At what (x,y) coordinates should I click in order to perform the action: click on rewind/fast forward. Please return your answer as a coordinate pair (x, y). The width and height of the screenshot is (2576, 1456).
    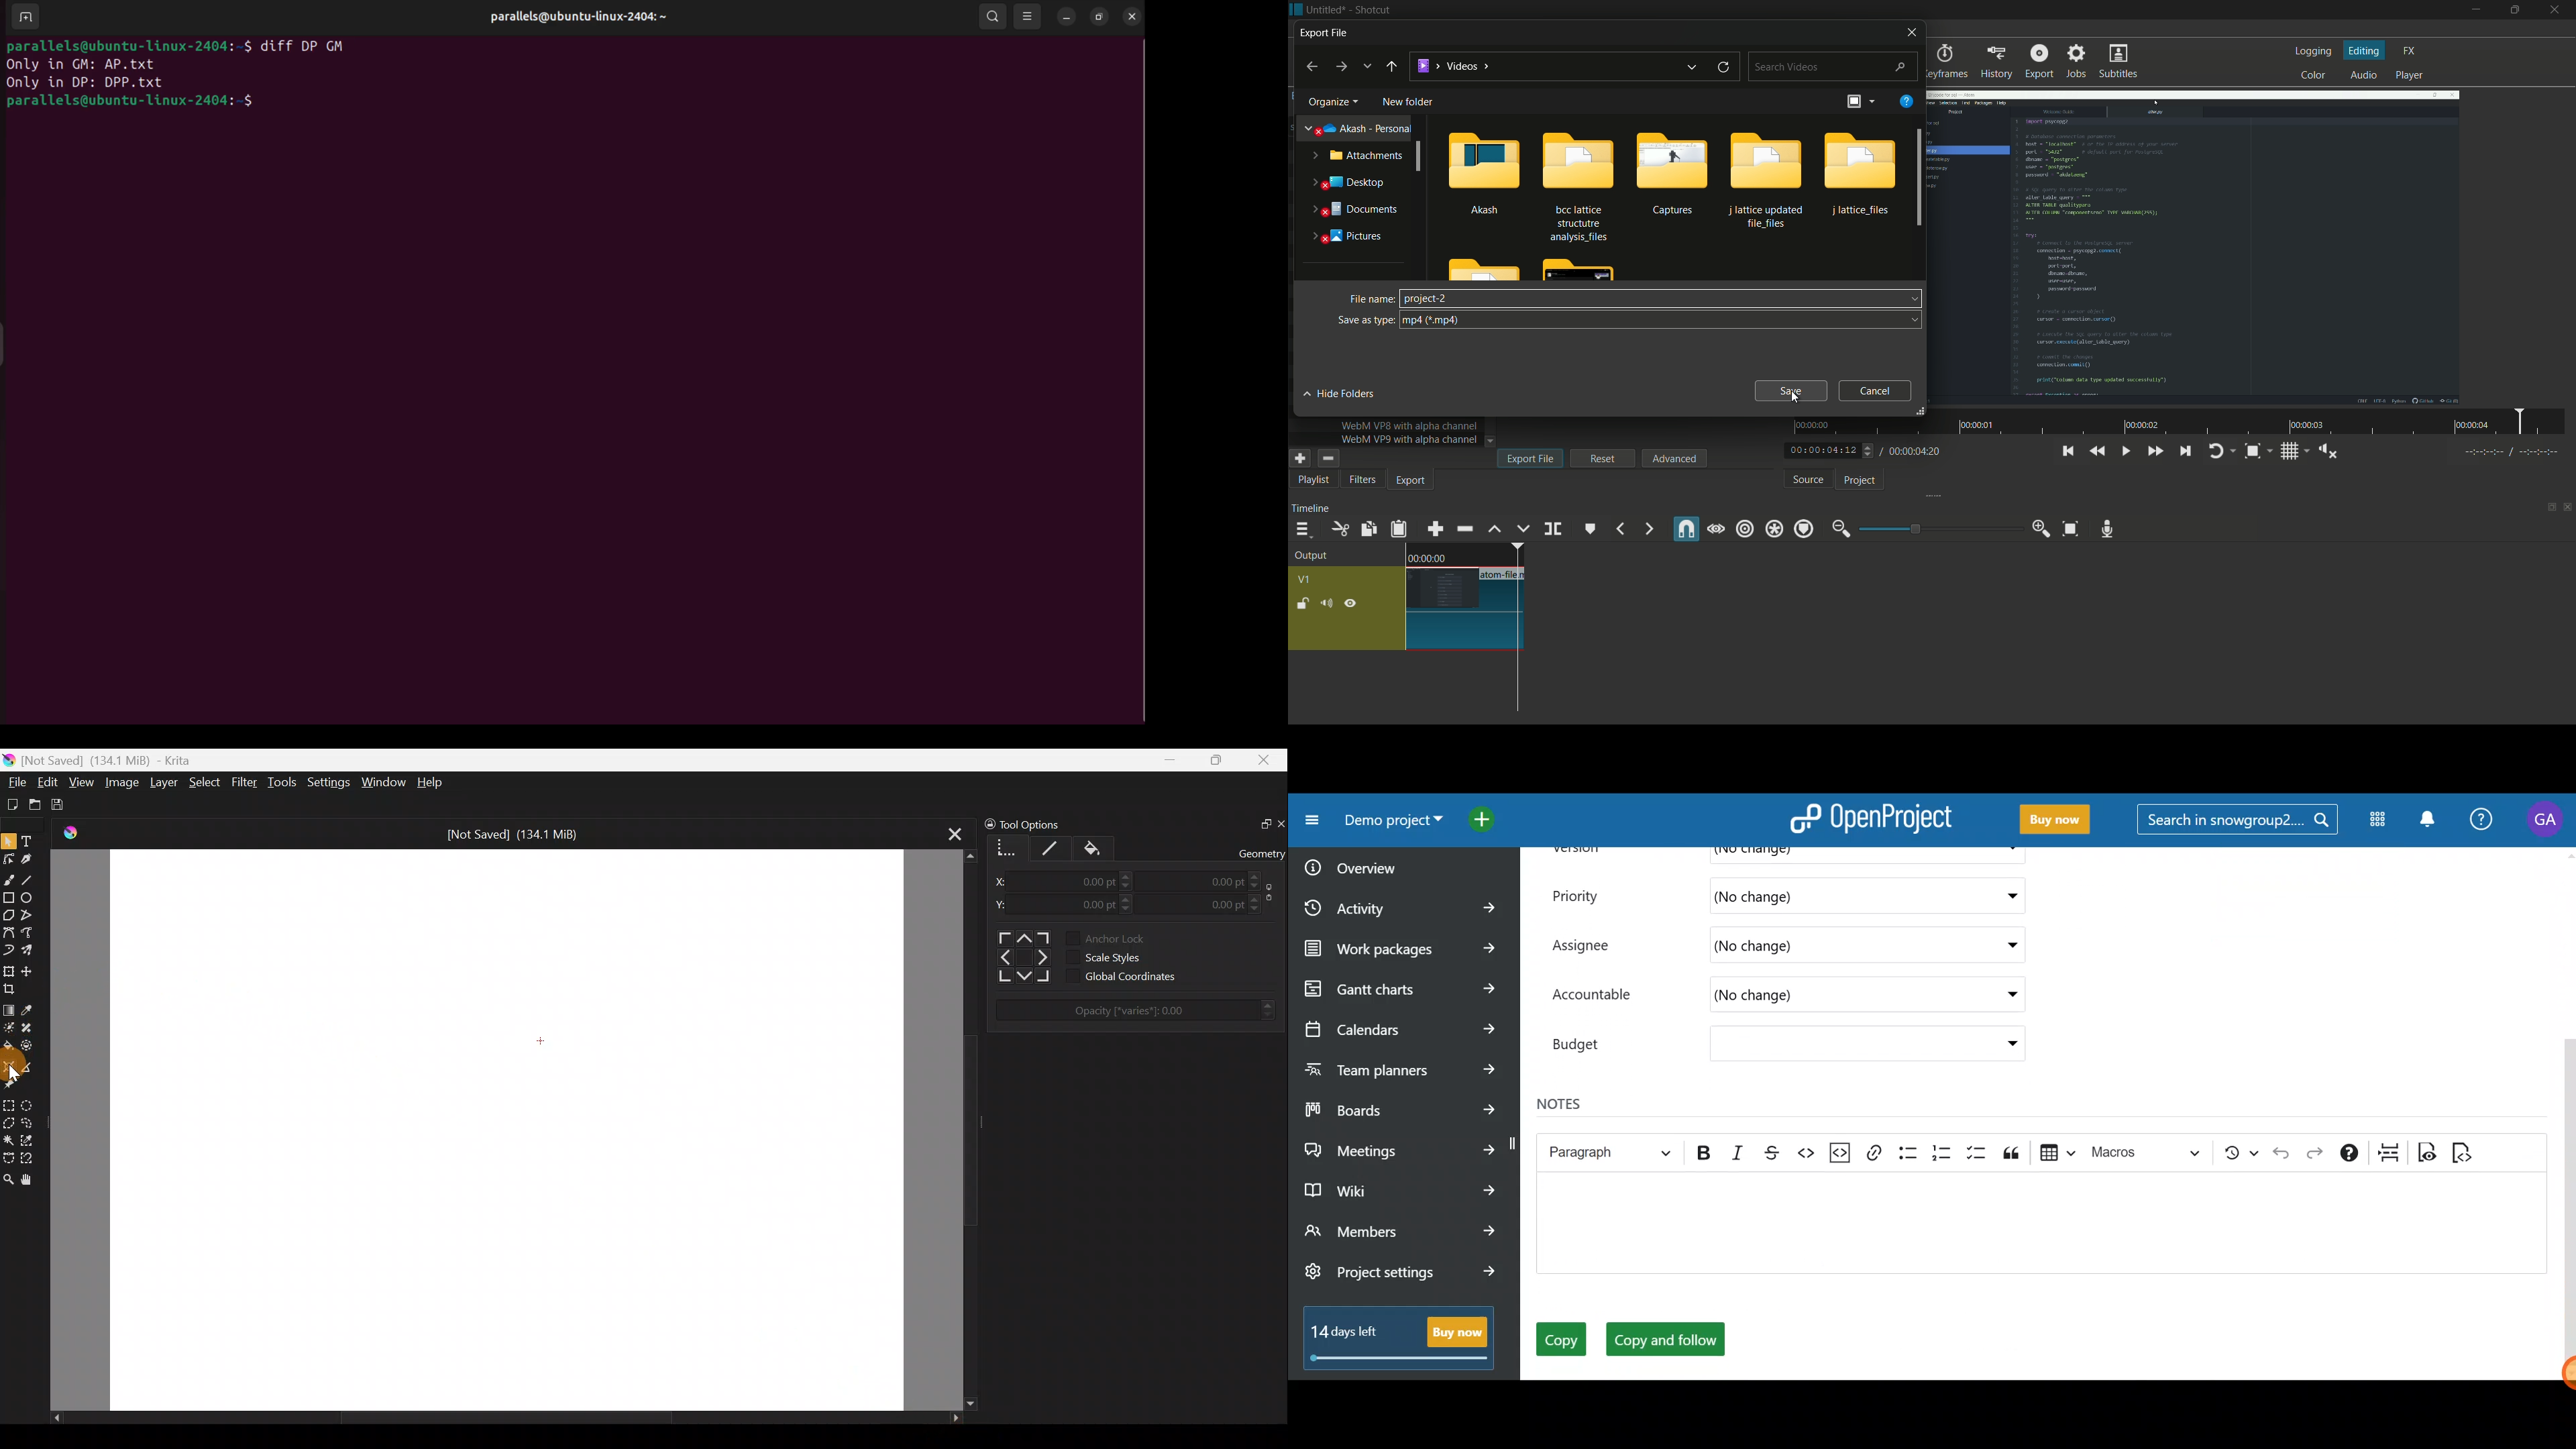
    Looking at the image, I should click on (1869, 450).